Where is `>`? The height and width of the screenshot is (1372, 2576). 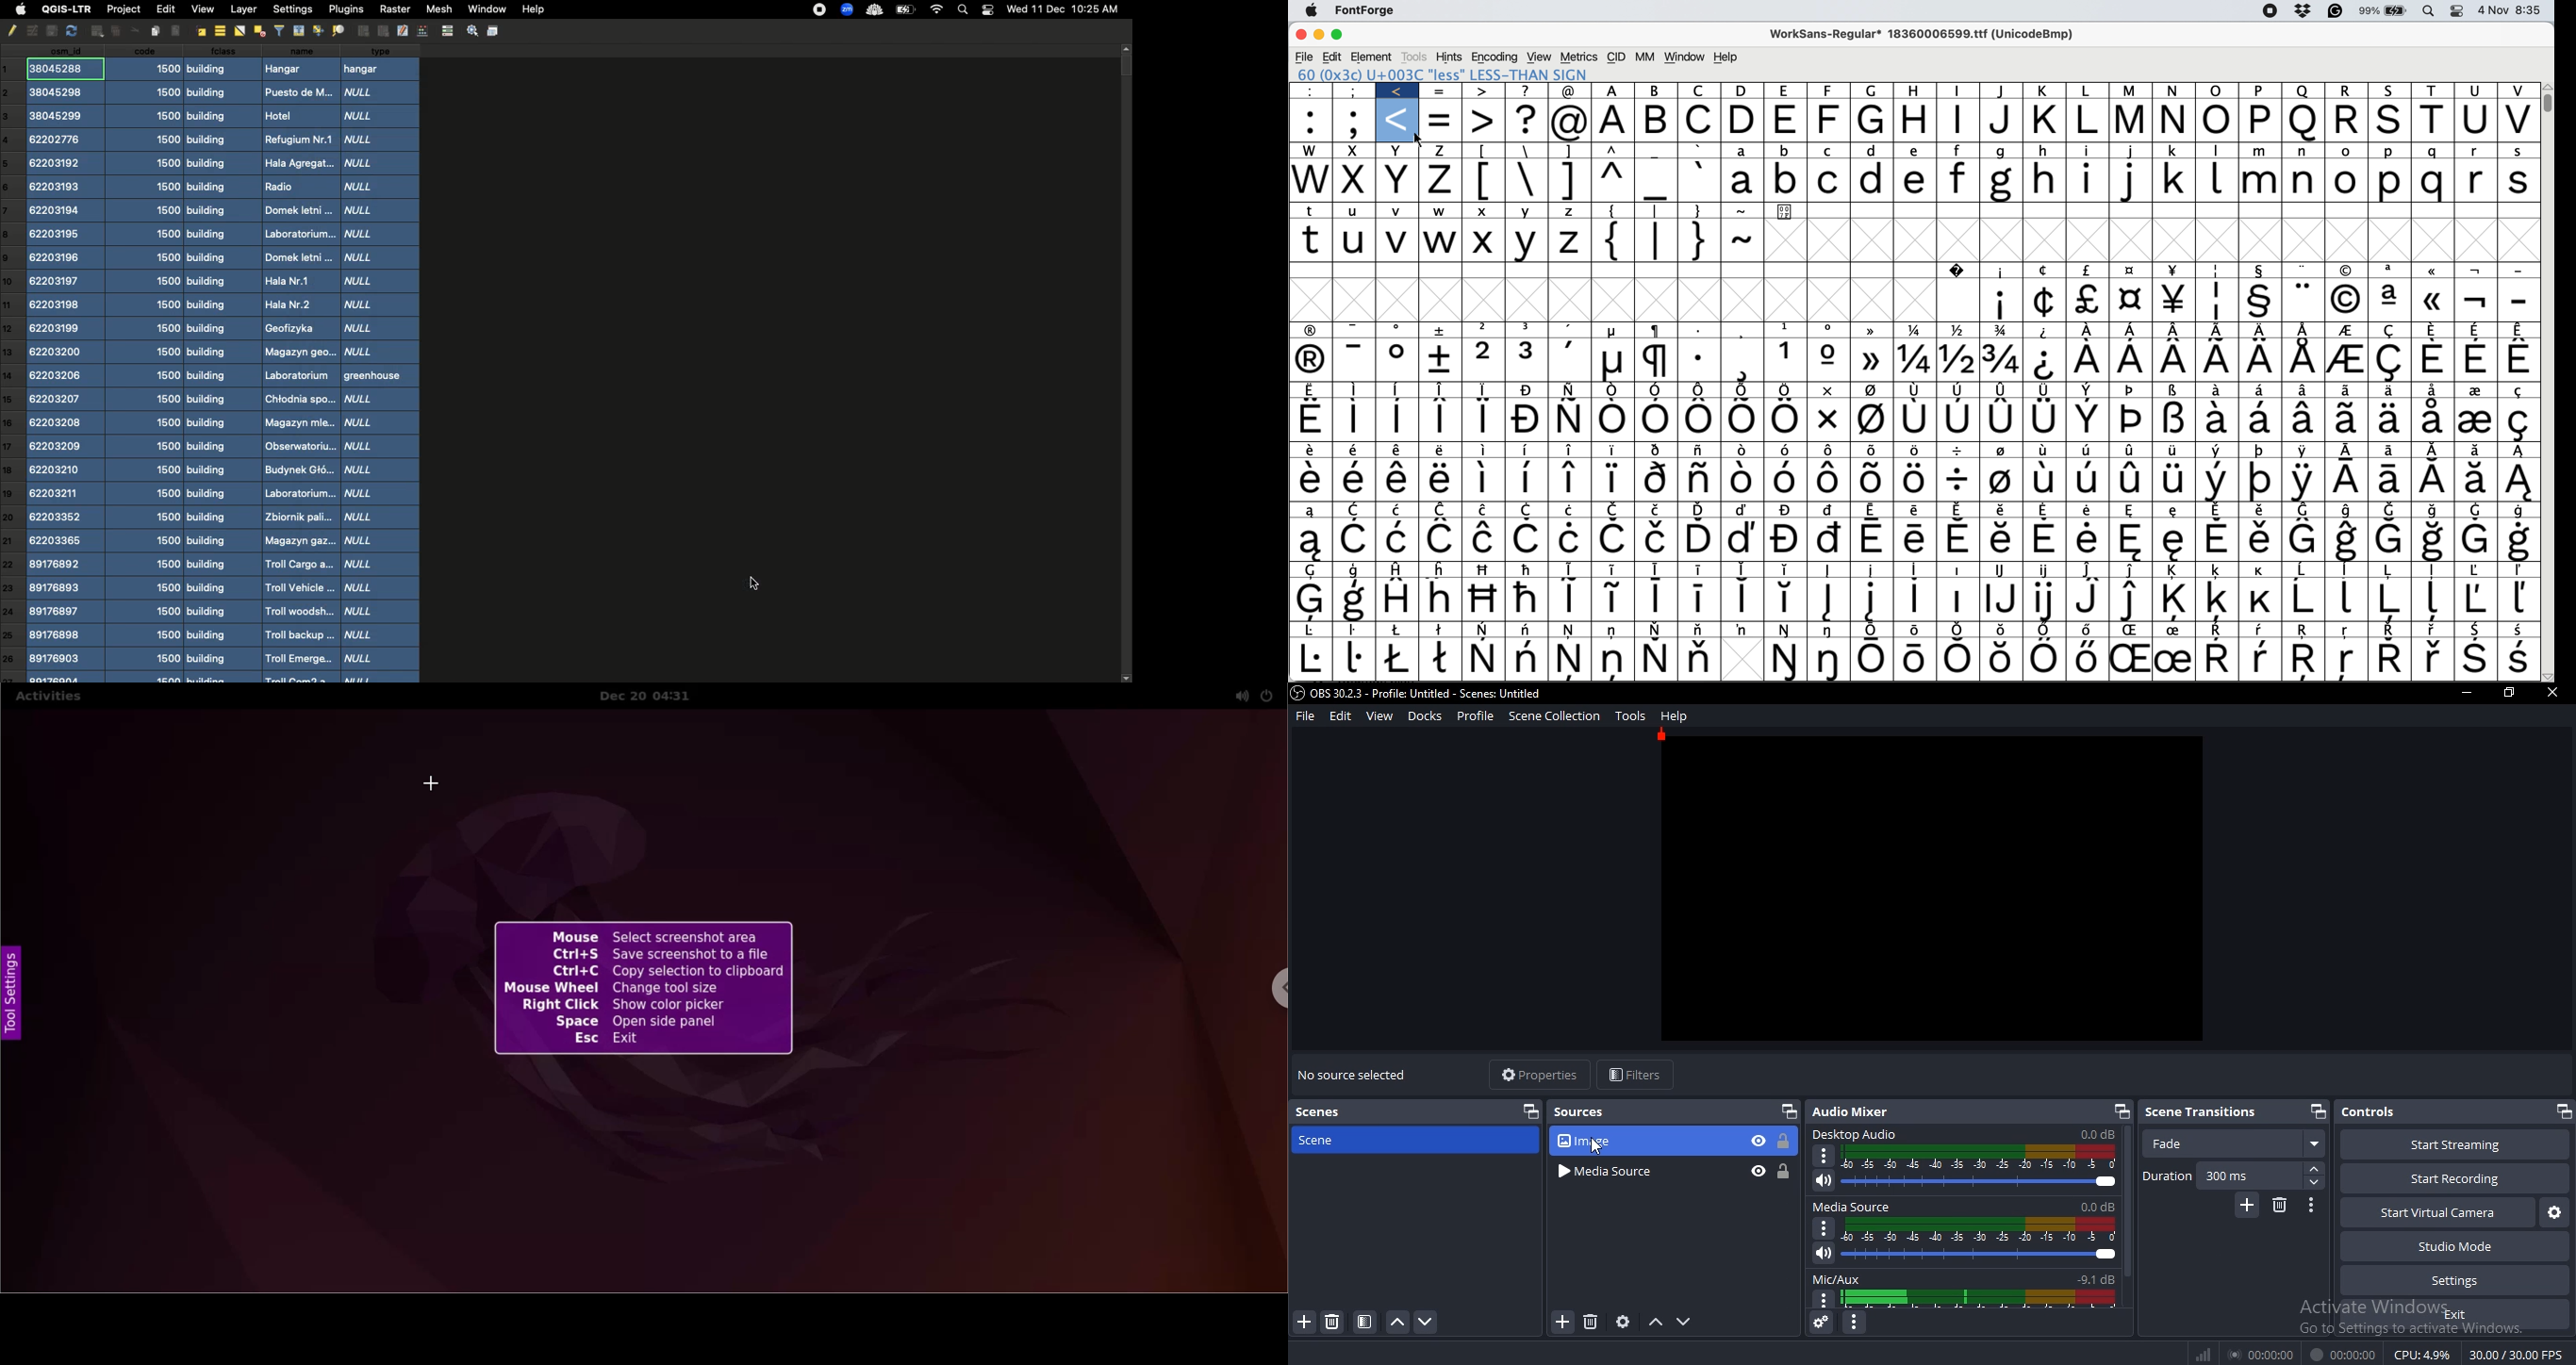
> is located at coordinates (1483, 92).